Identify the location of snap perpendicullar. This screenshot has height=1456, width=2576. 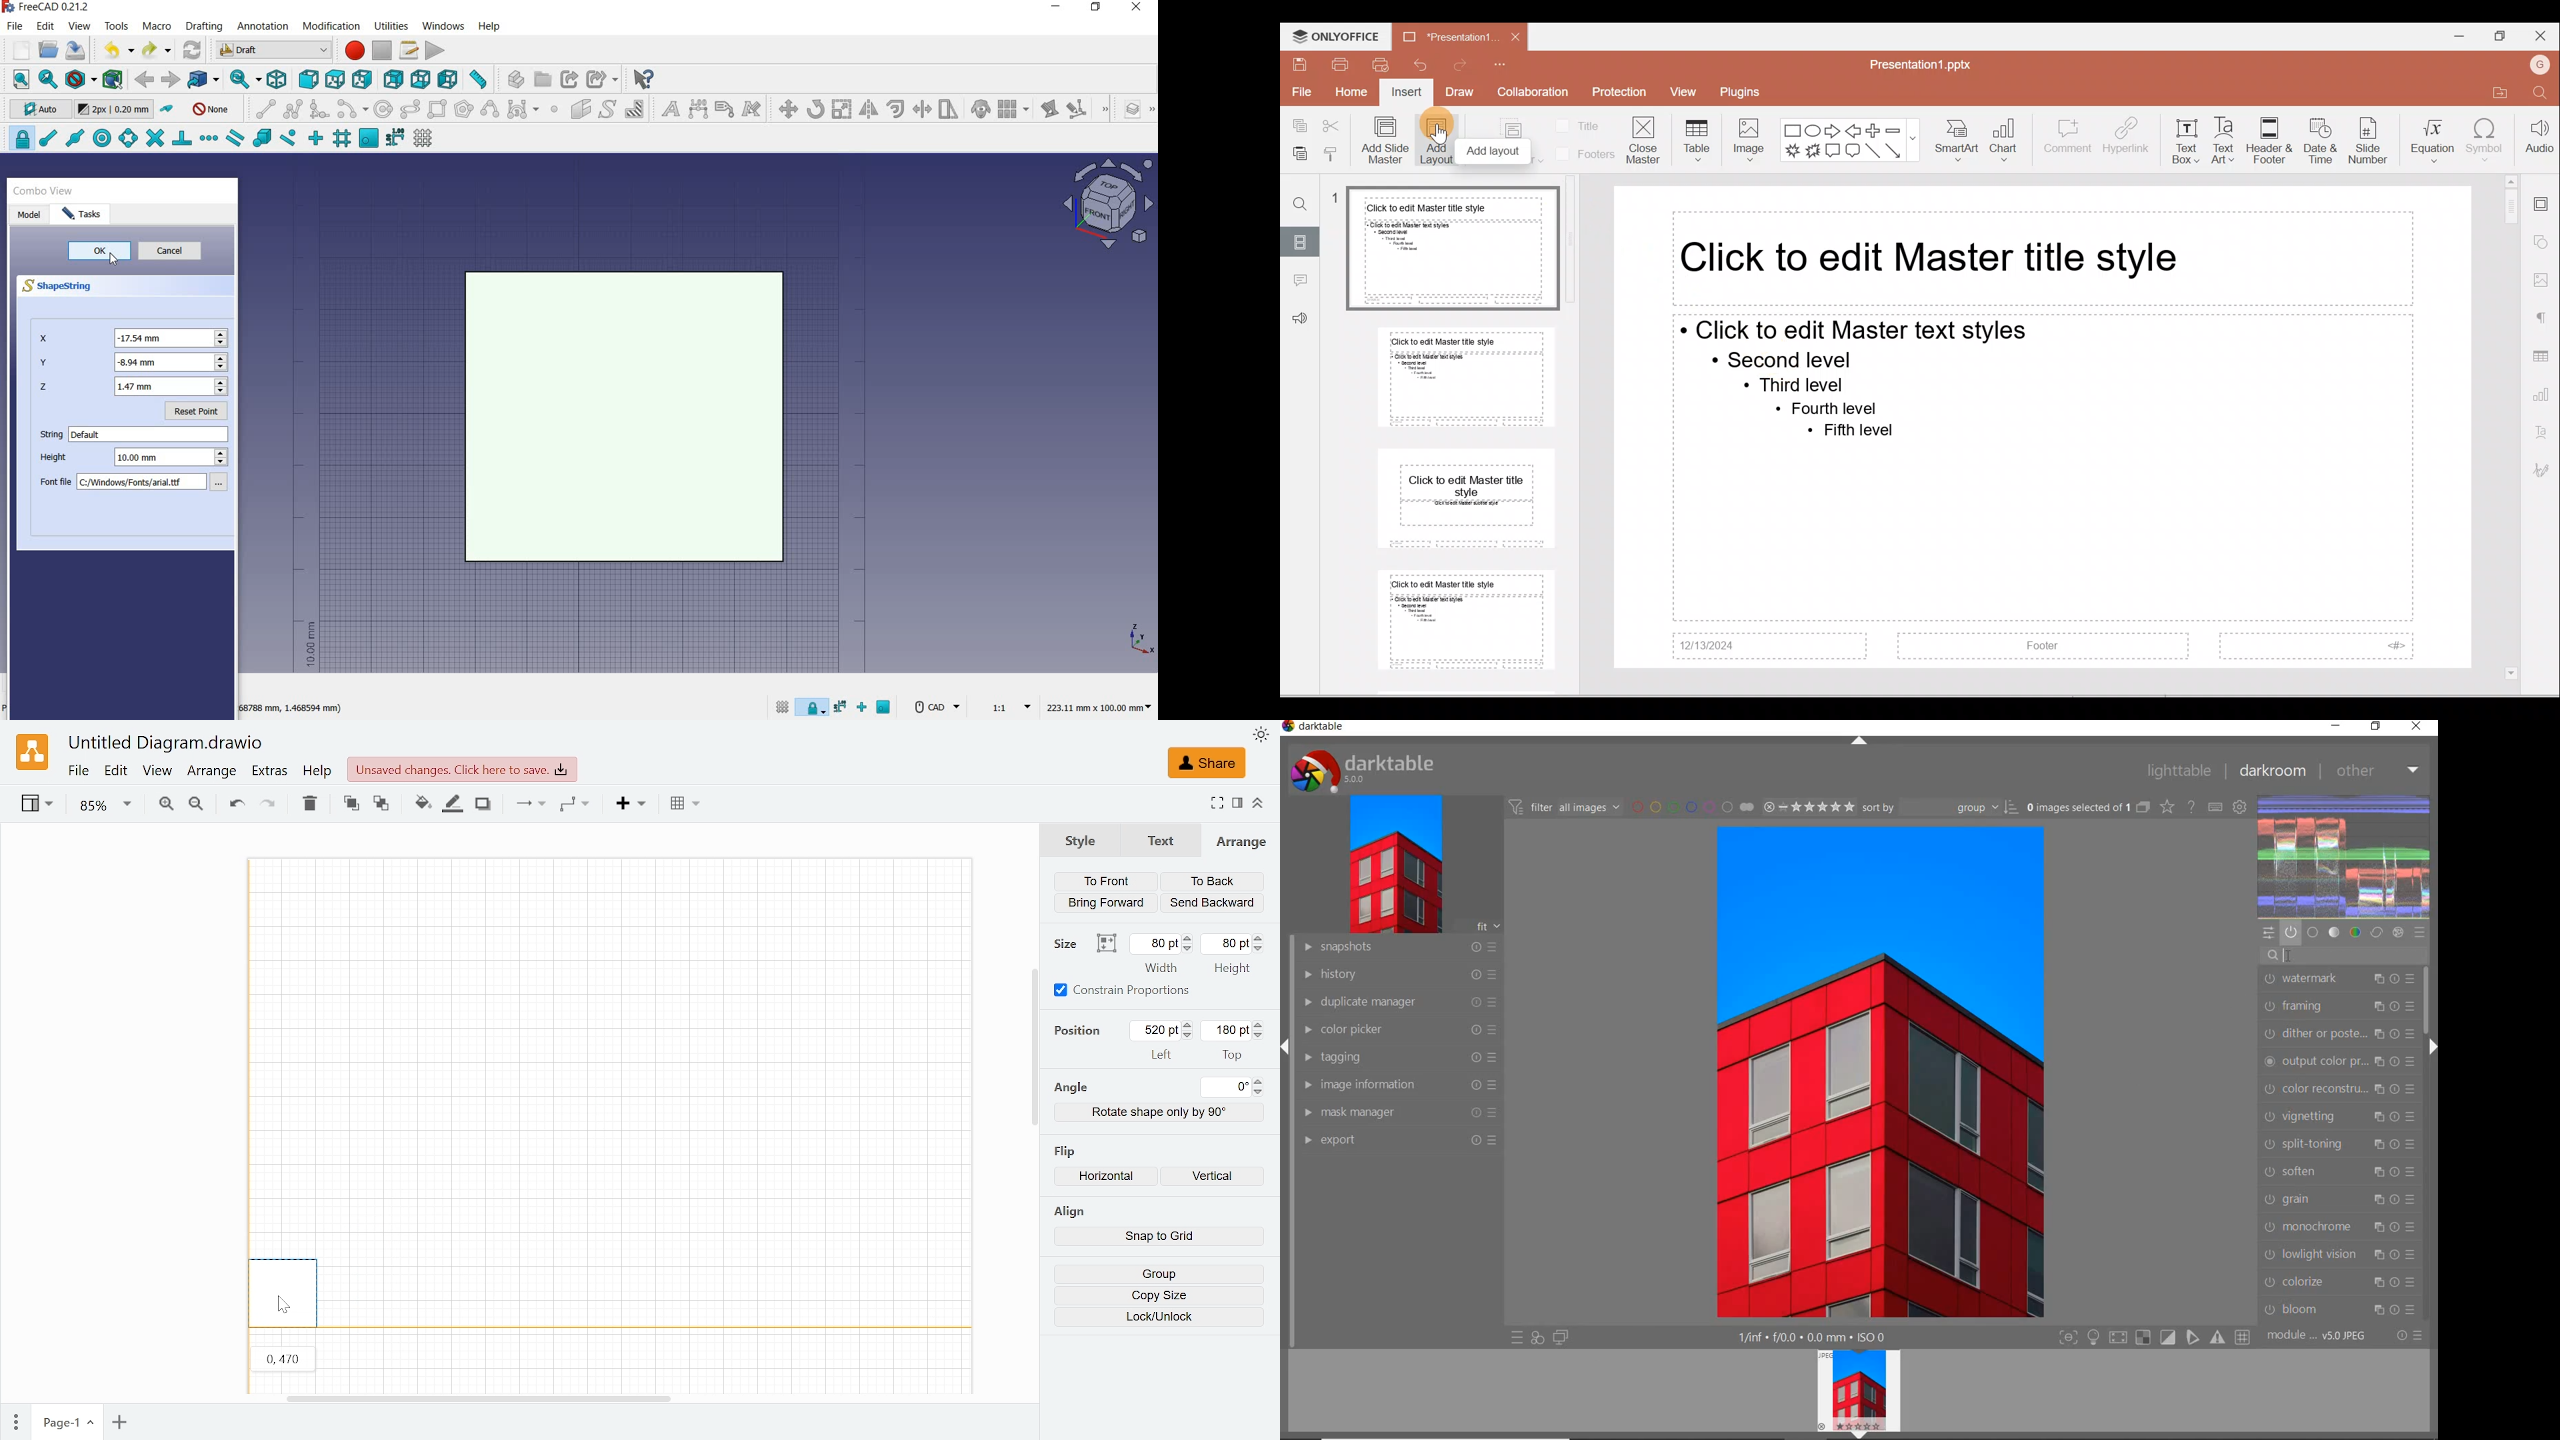
(181, 138).